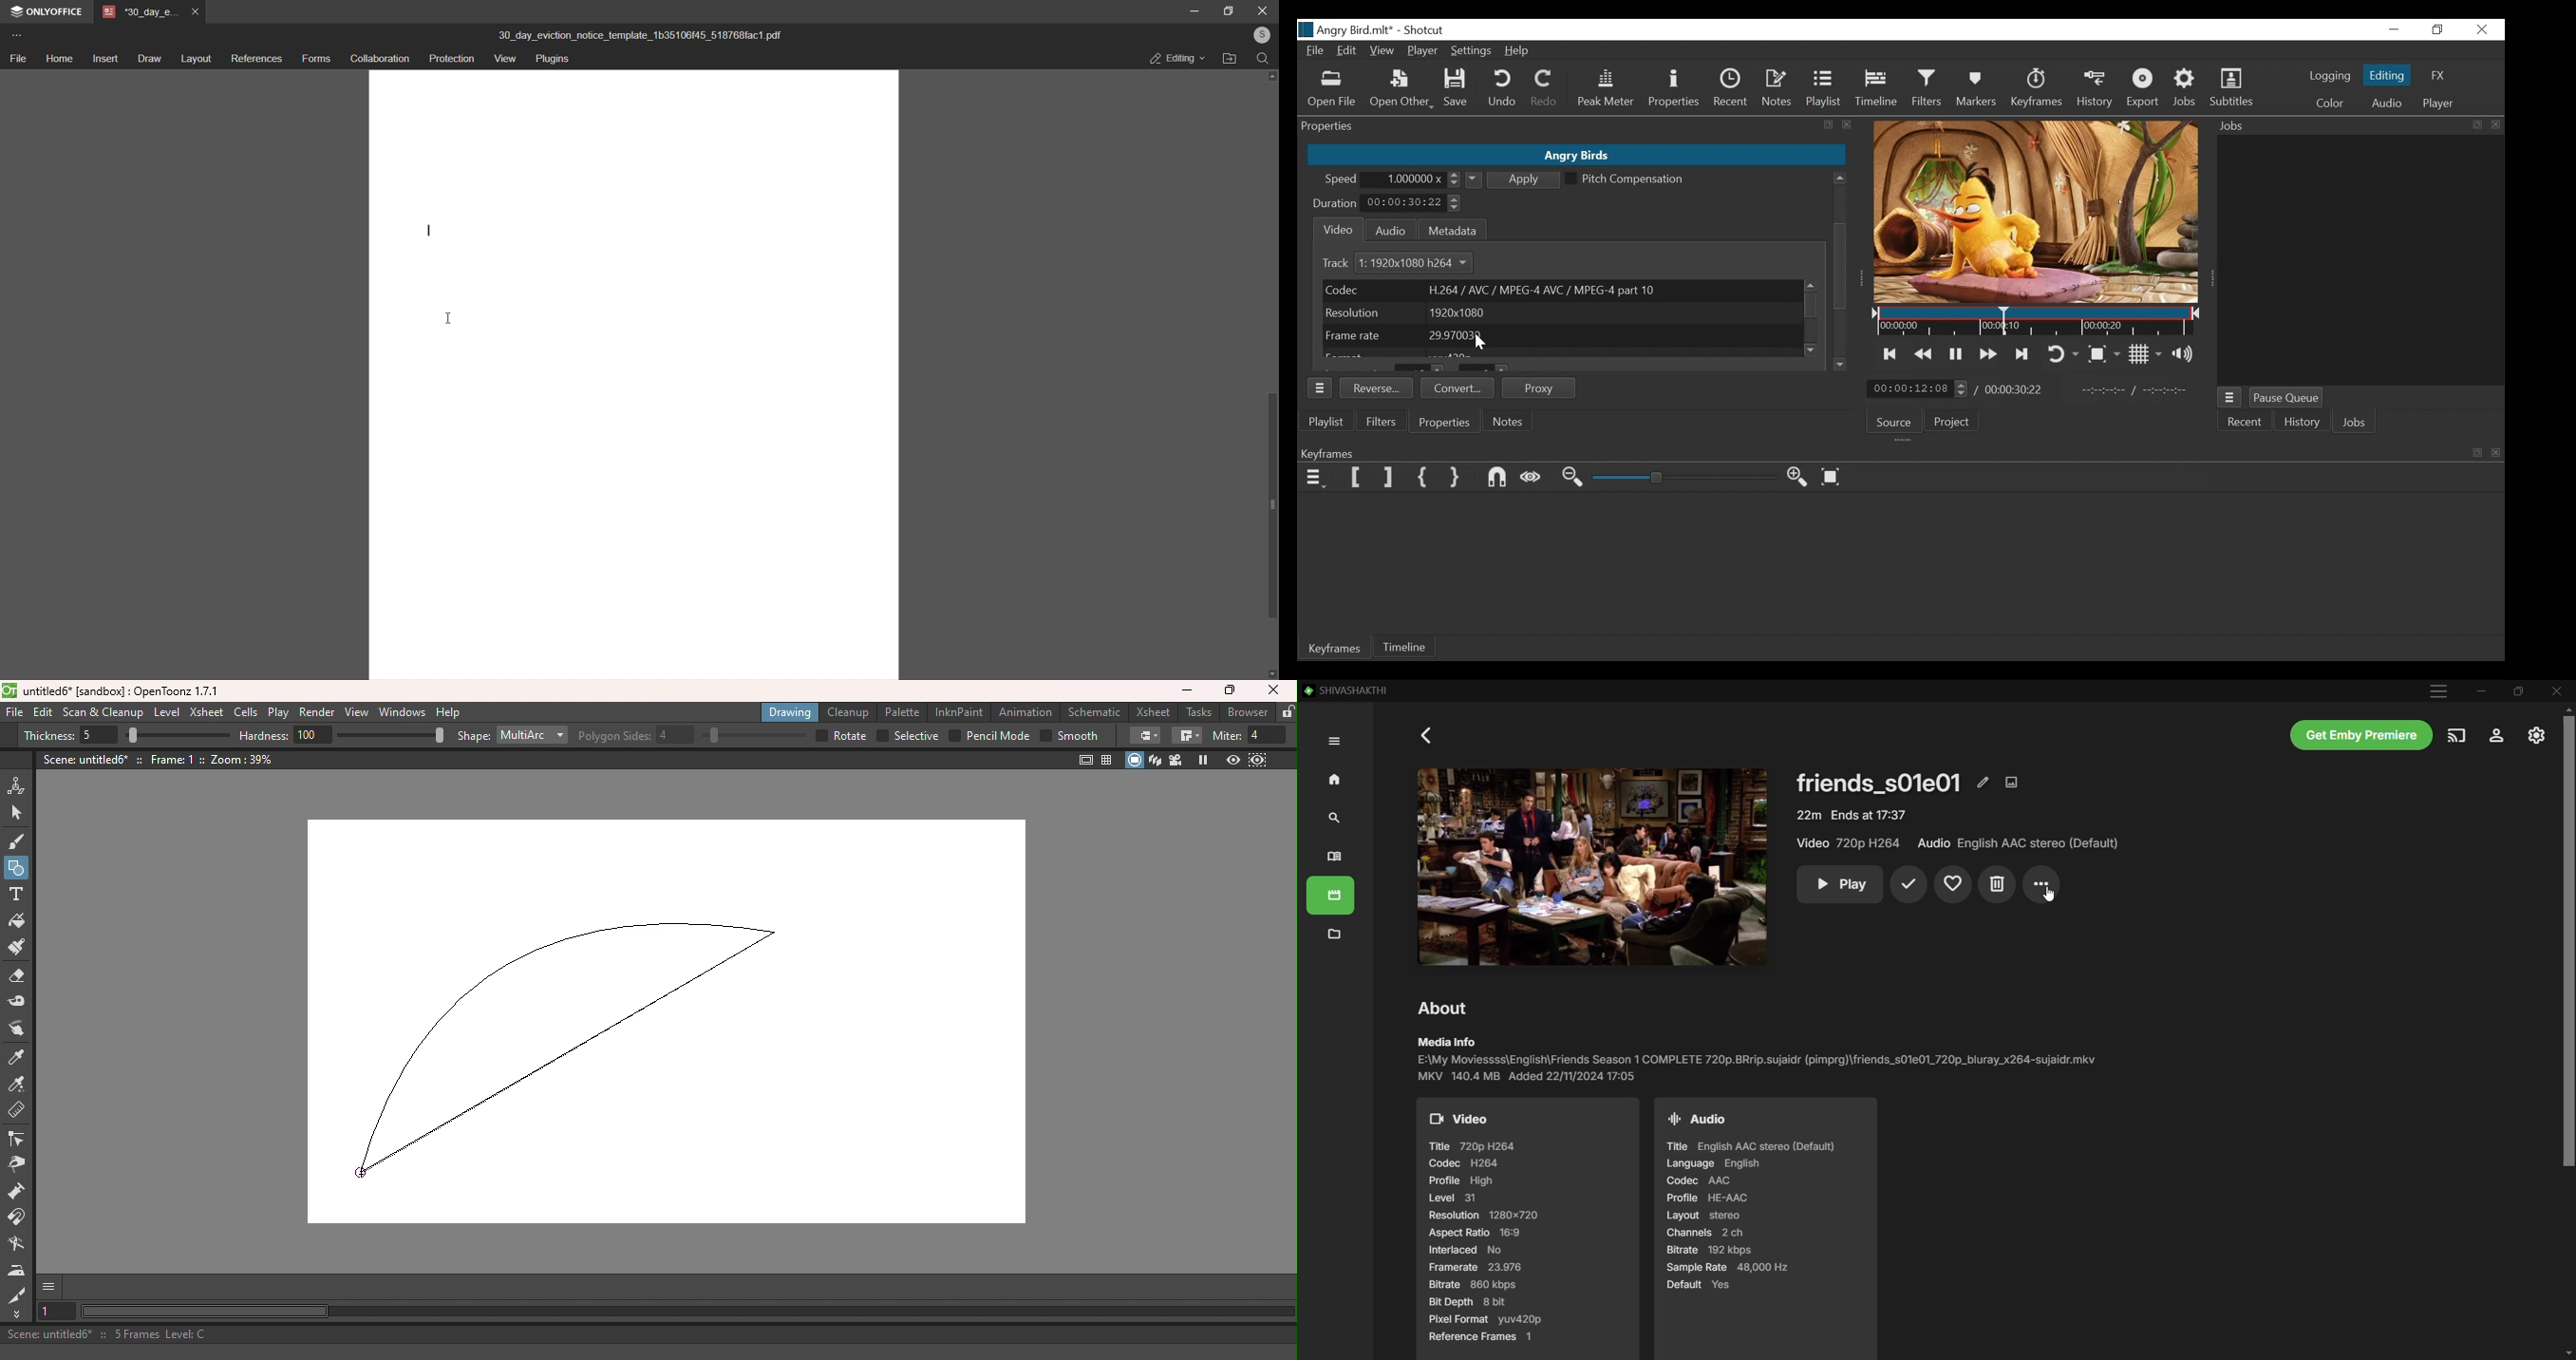  What do you see at coordinates (451, 319) in the screenshot?
I see `cursor` at bounding box center [451, 319].